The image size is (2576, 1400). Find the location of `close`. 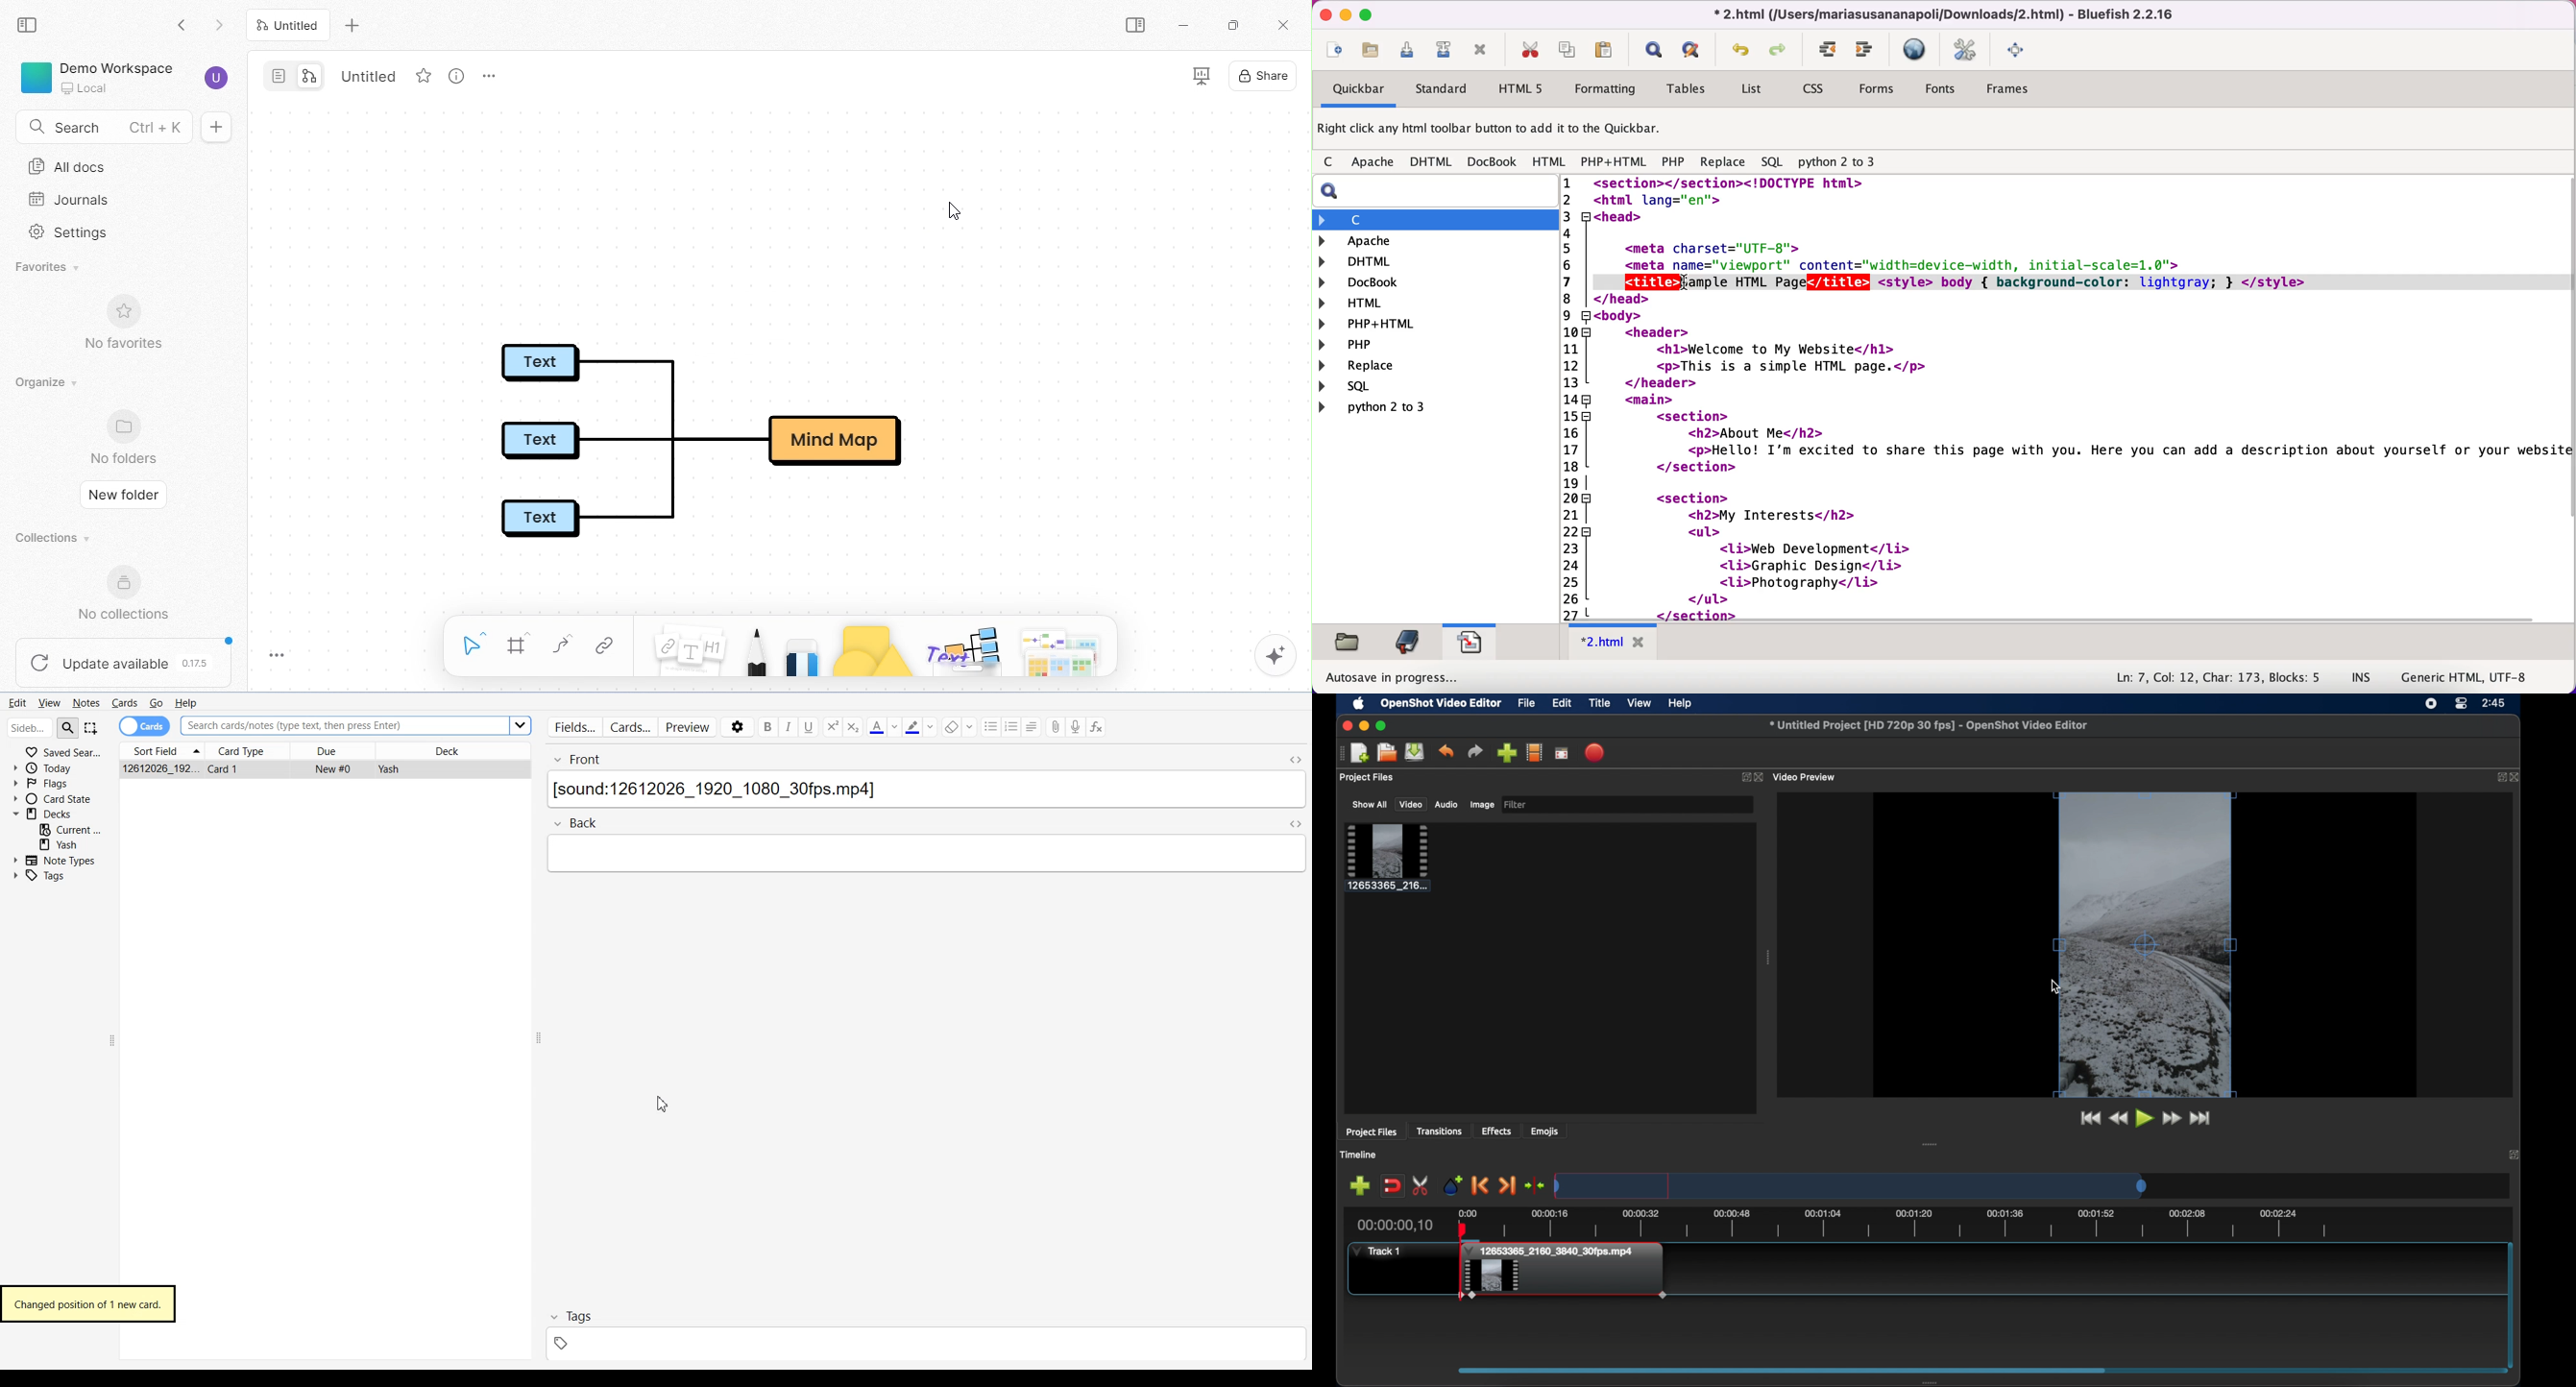

close is located at coordinates (1323, 14).